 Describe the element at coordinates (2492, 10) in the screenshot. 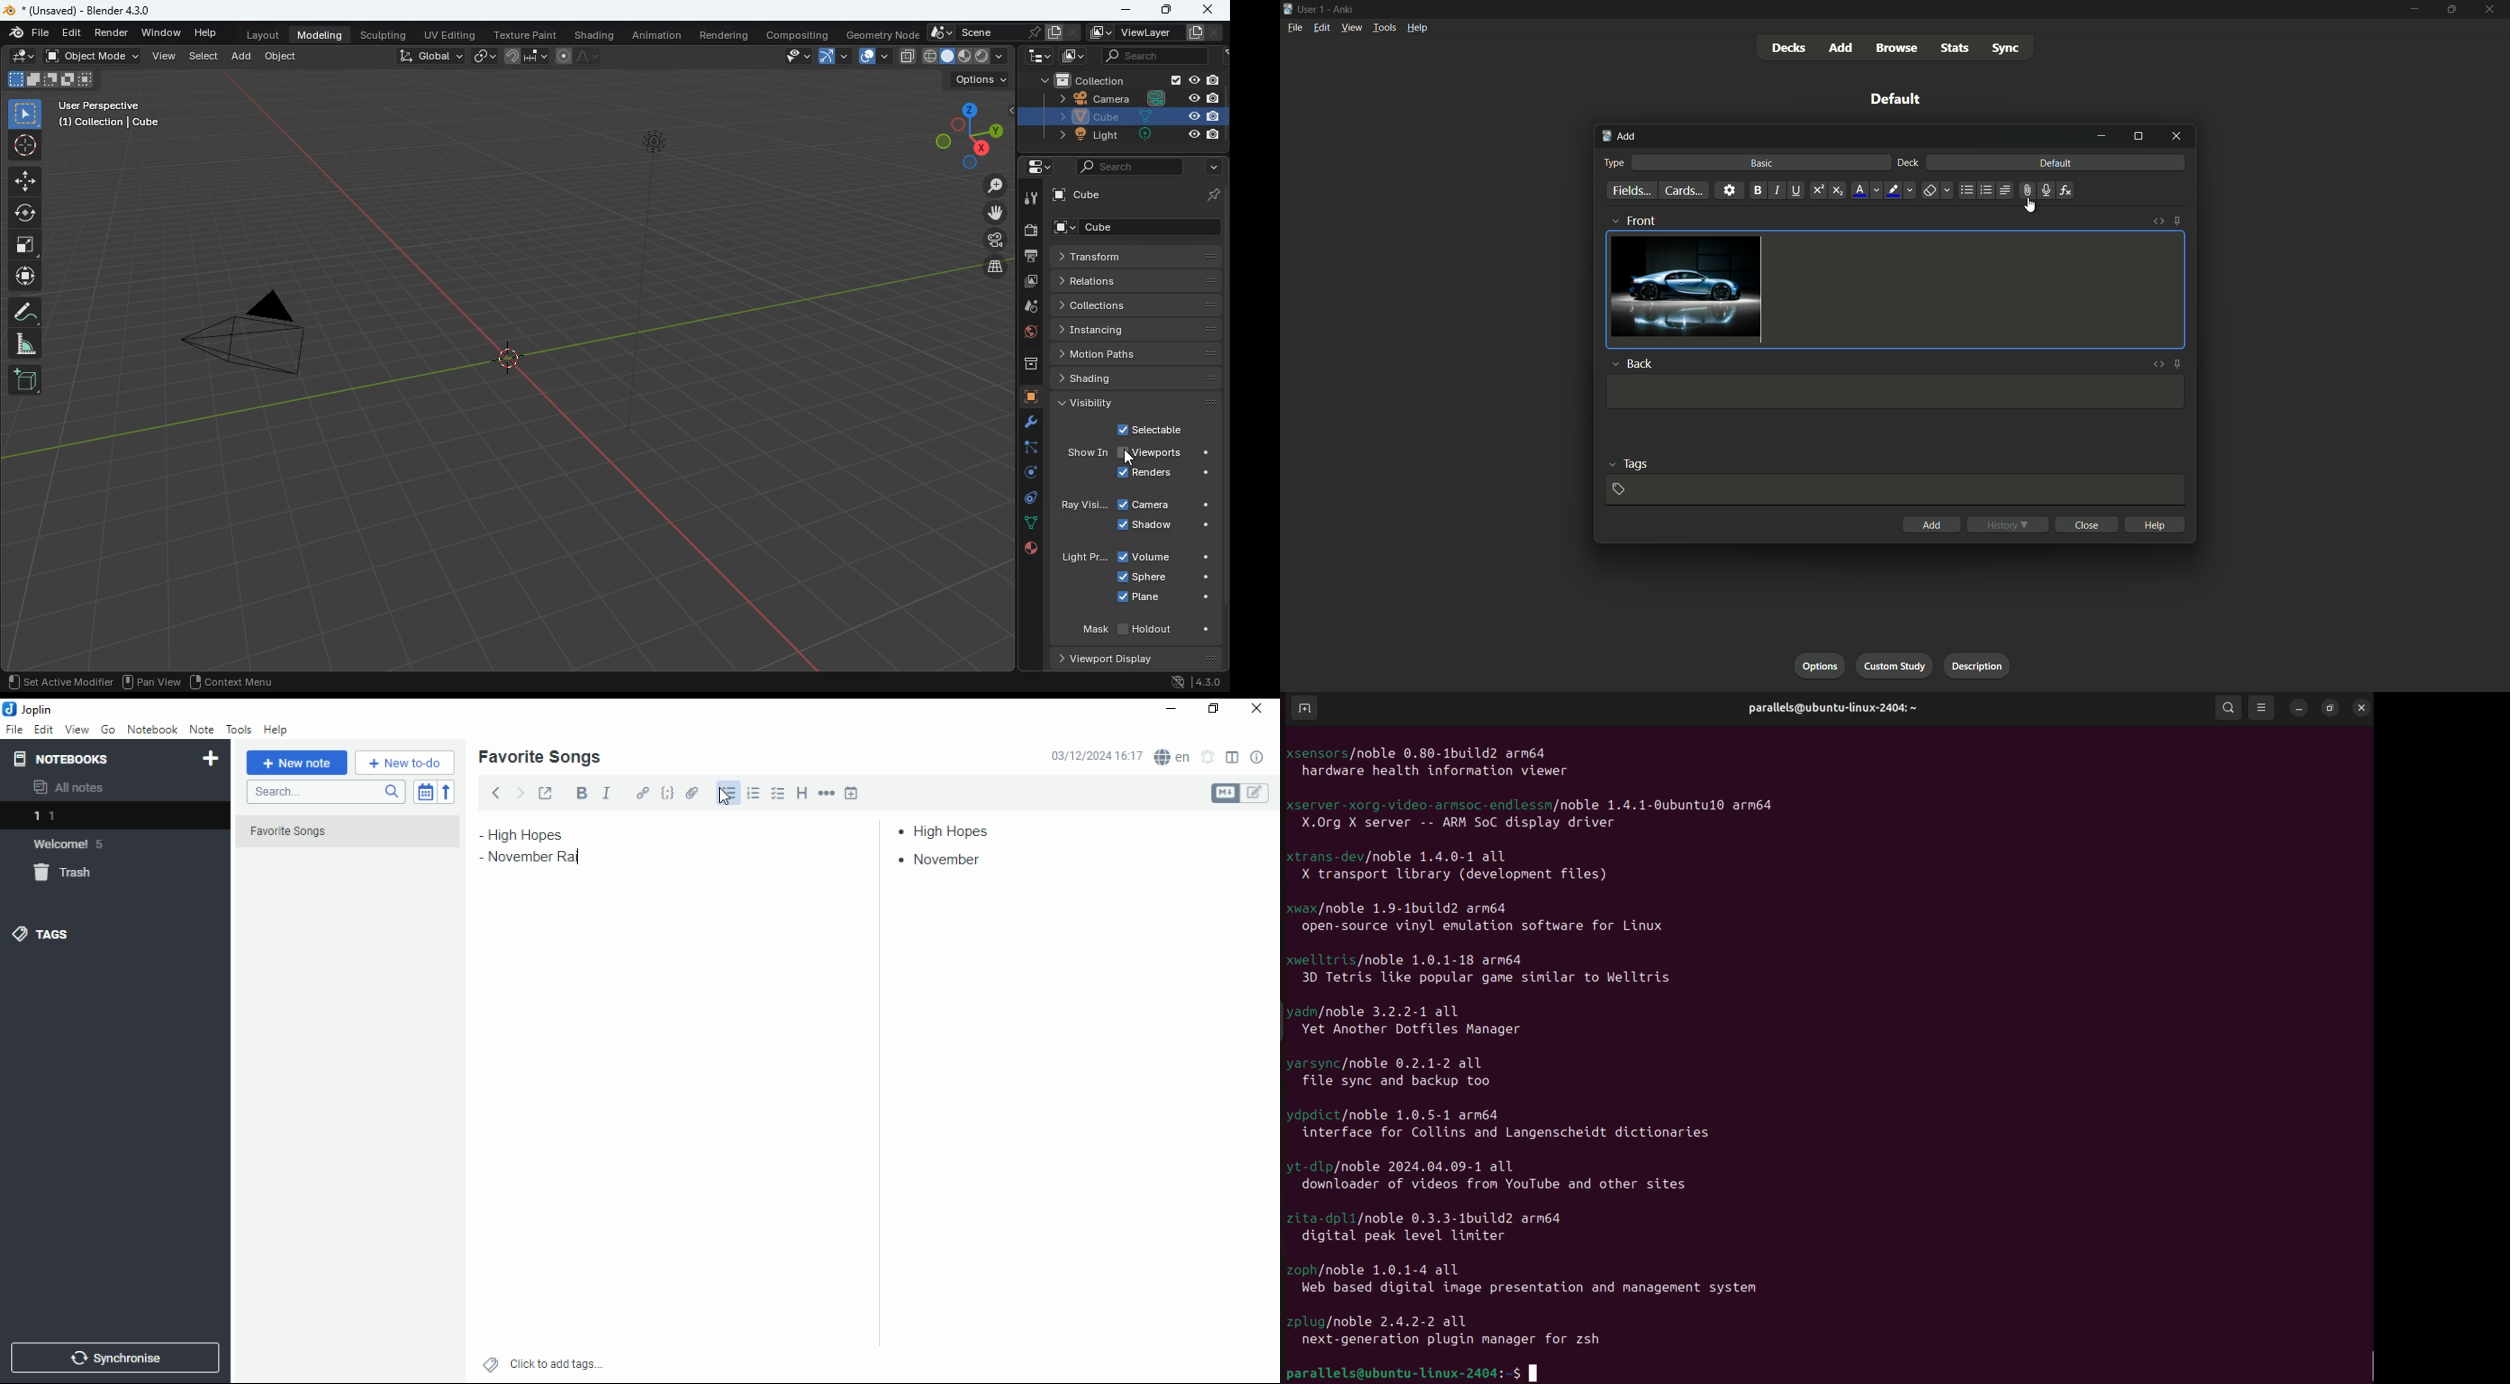

I see `close app` at that location.